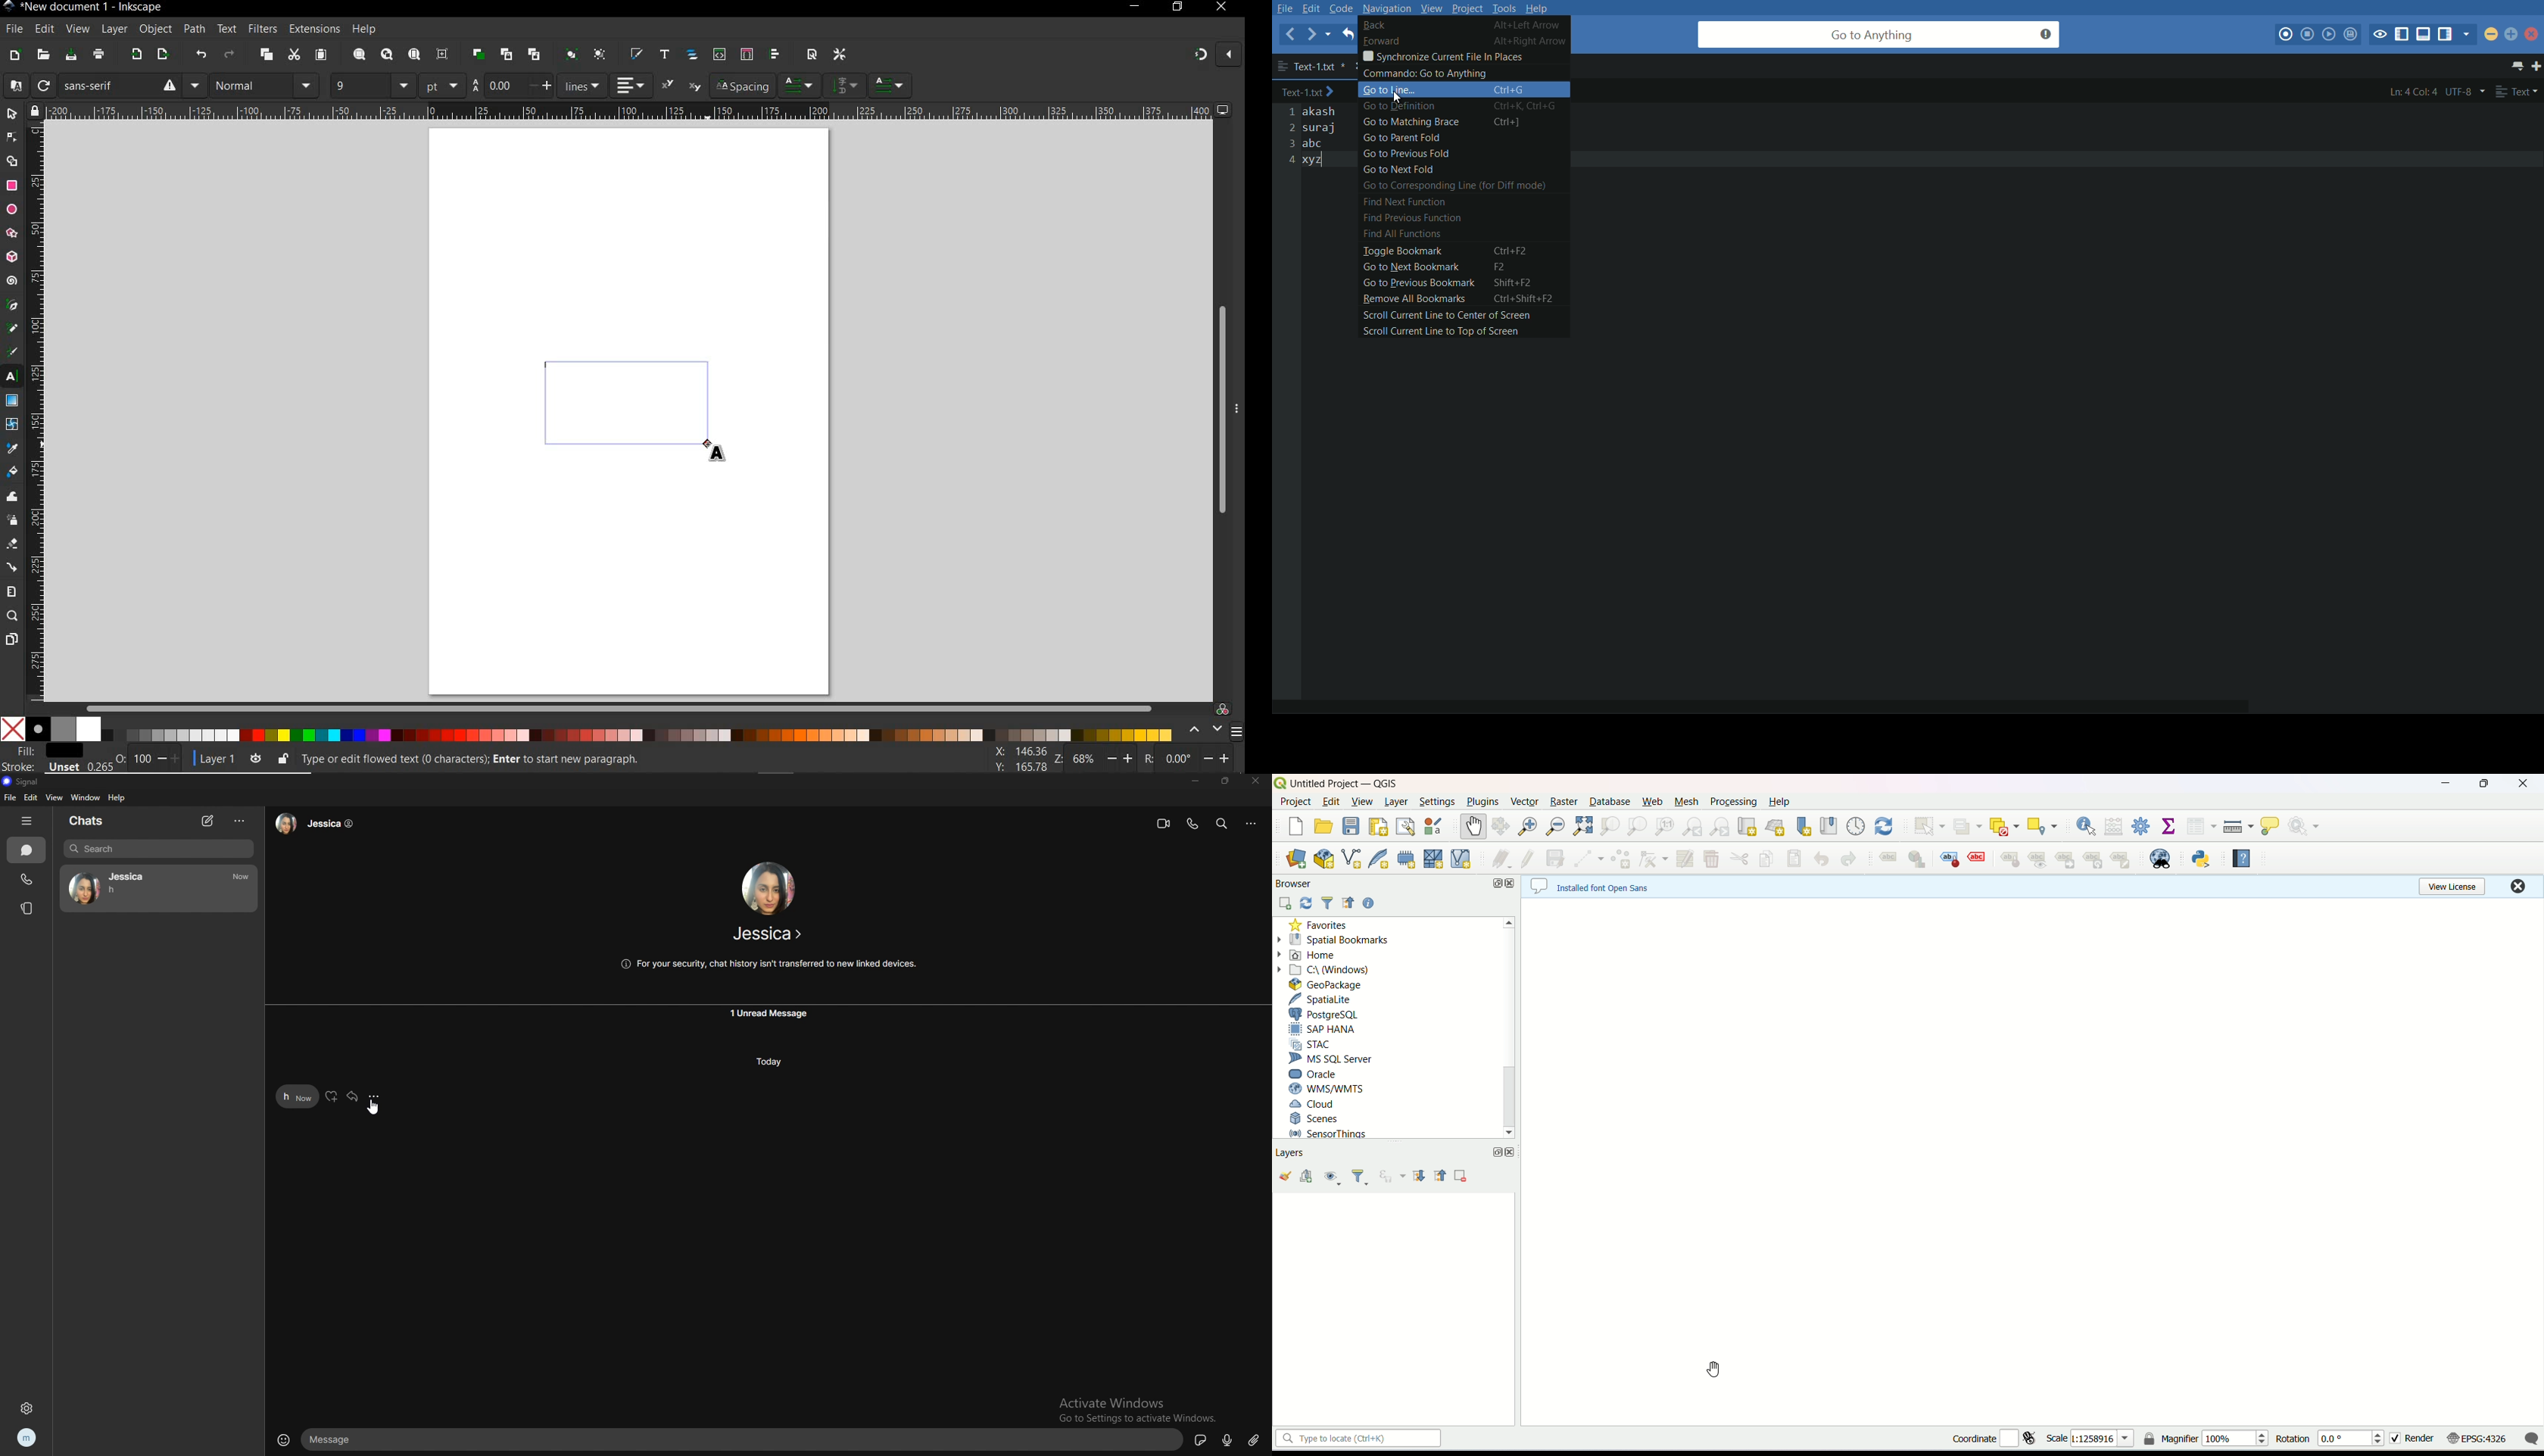  Describe the element at coordinates (1192, 825) in the screenshot. I see `voice call` at that location.